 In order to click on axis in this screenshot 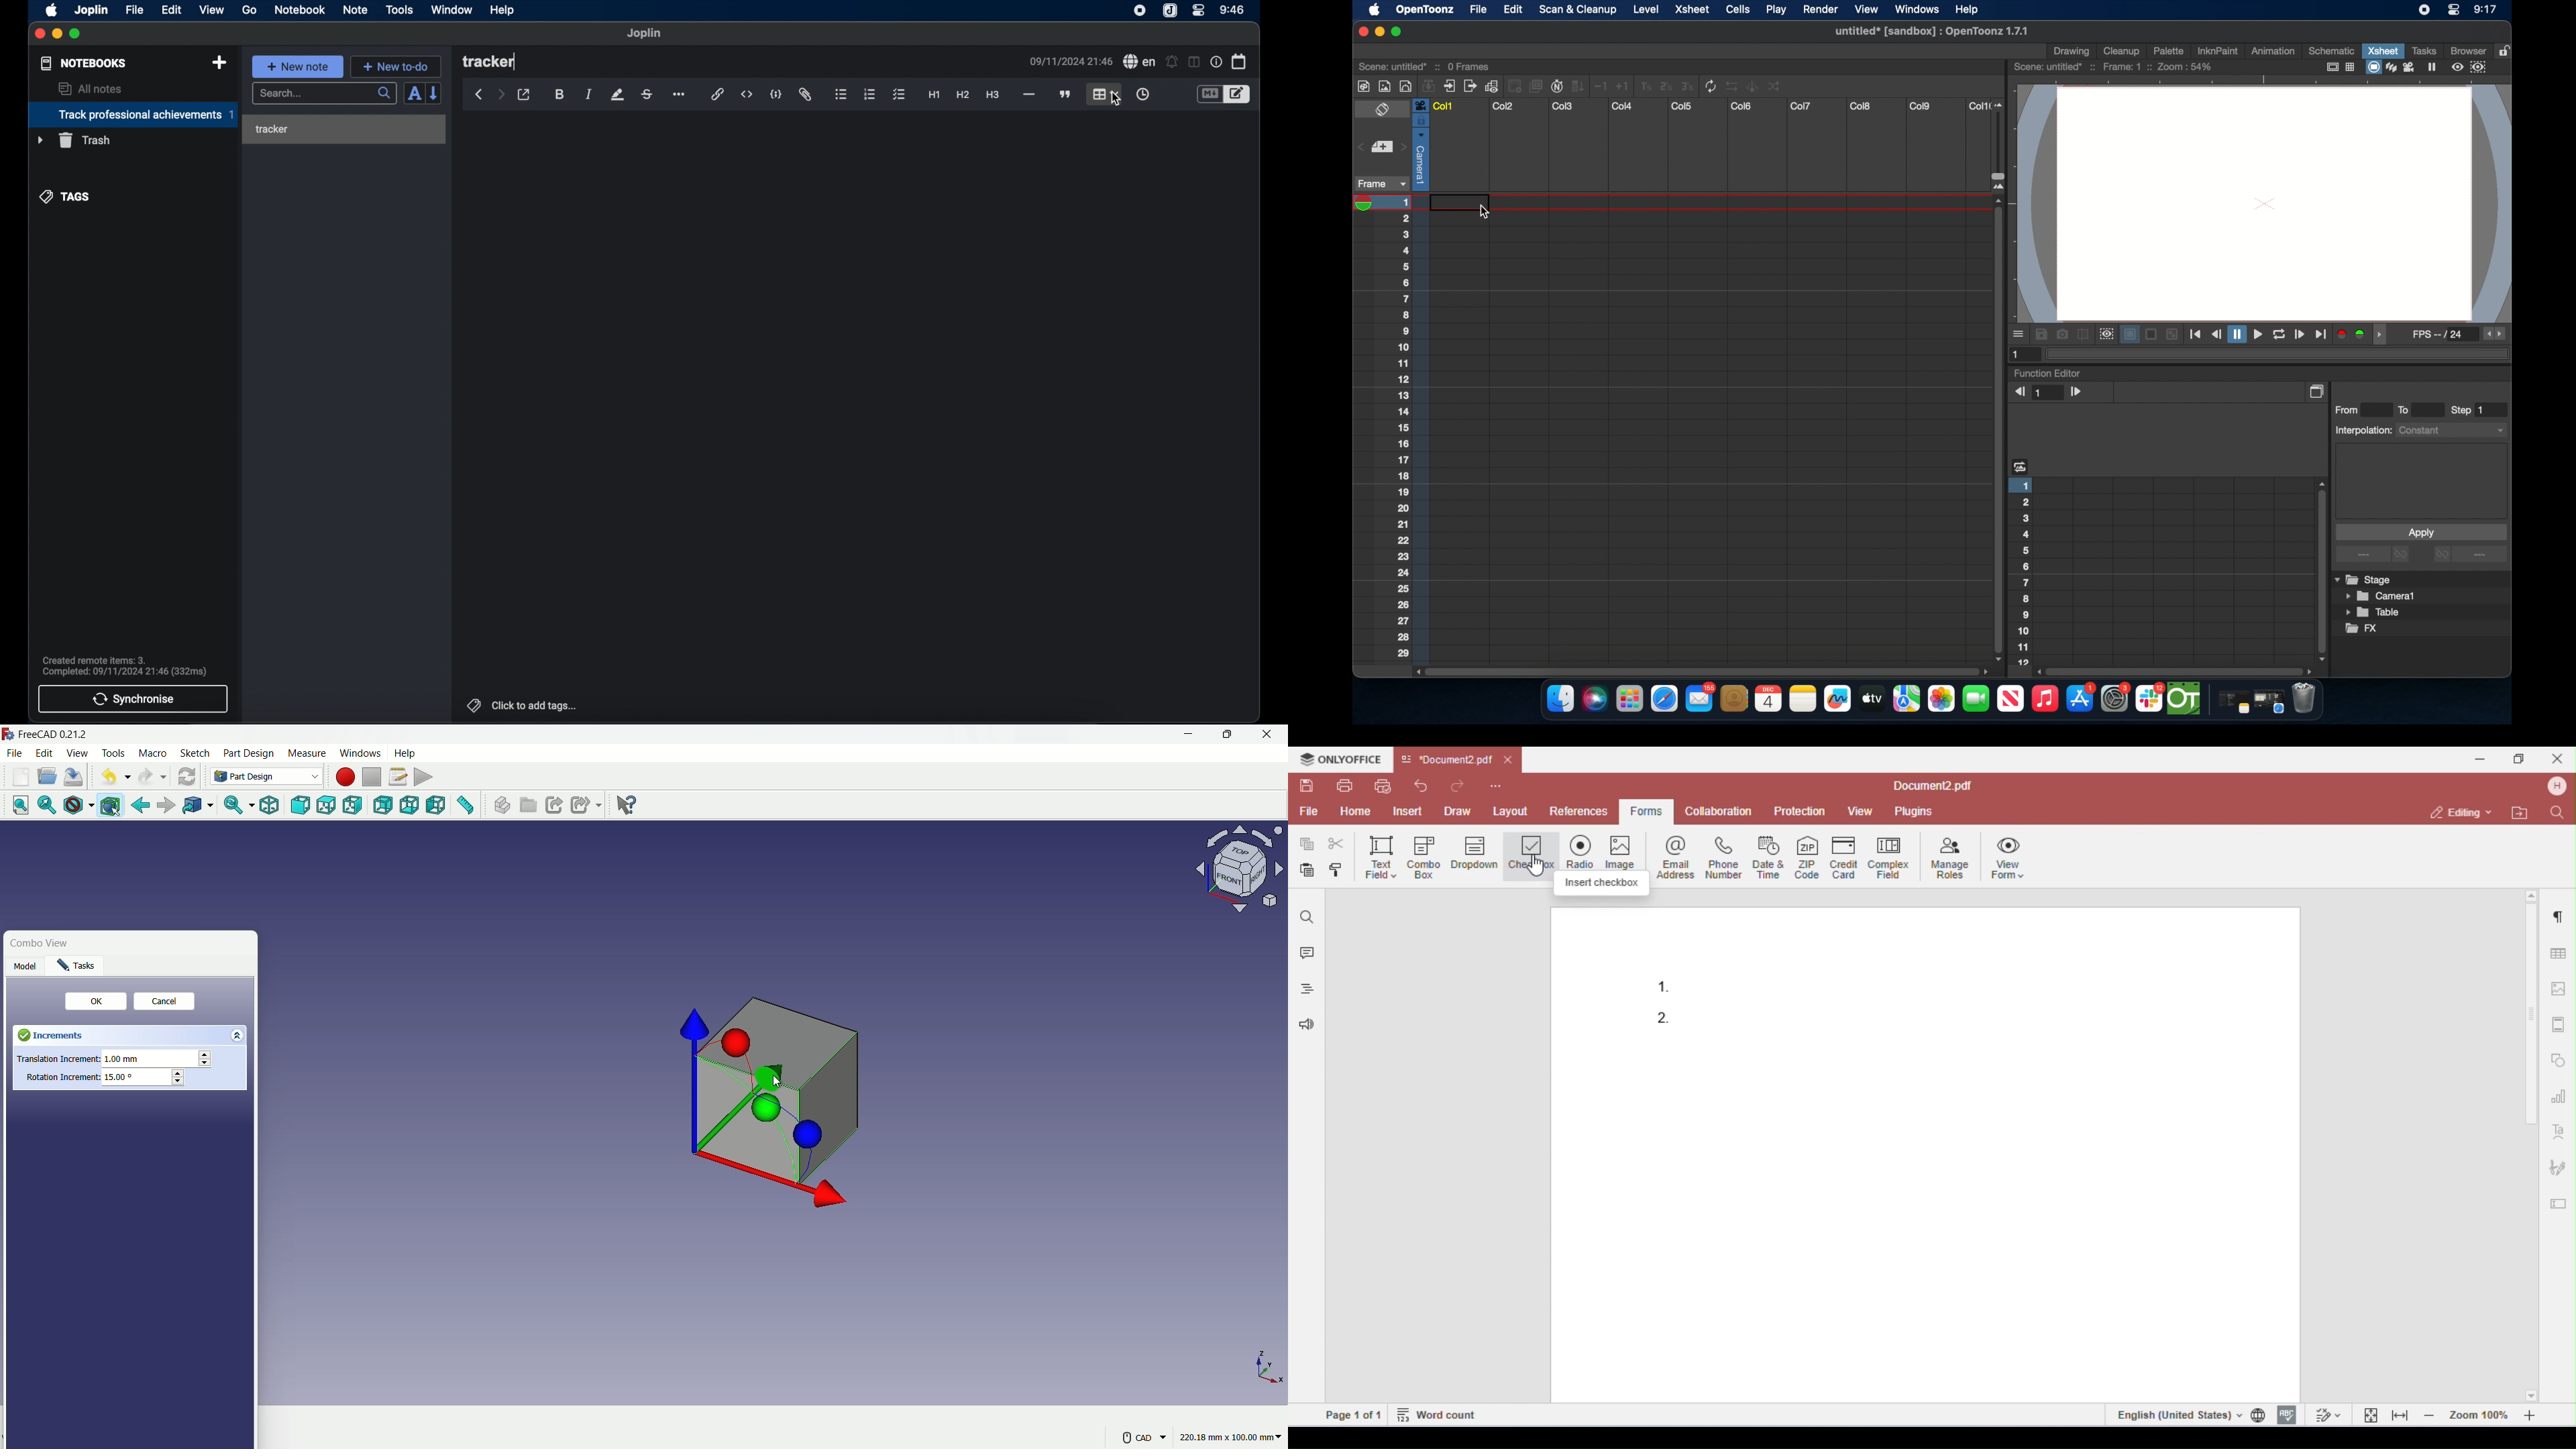, I will do `click(1269, 1366)`.